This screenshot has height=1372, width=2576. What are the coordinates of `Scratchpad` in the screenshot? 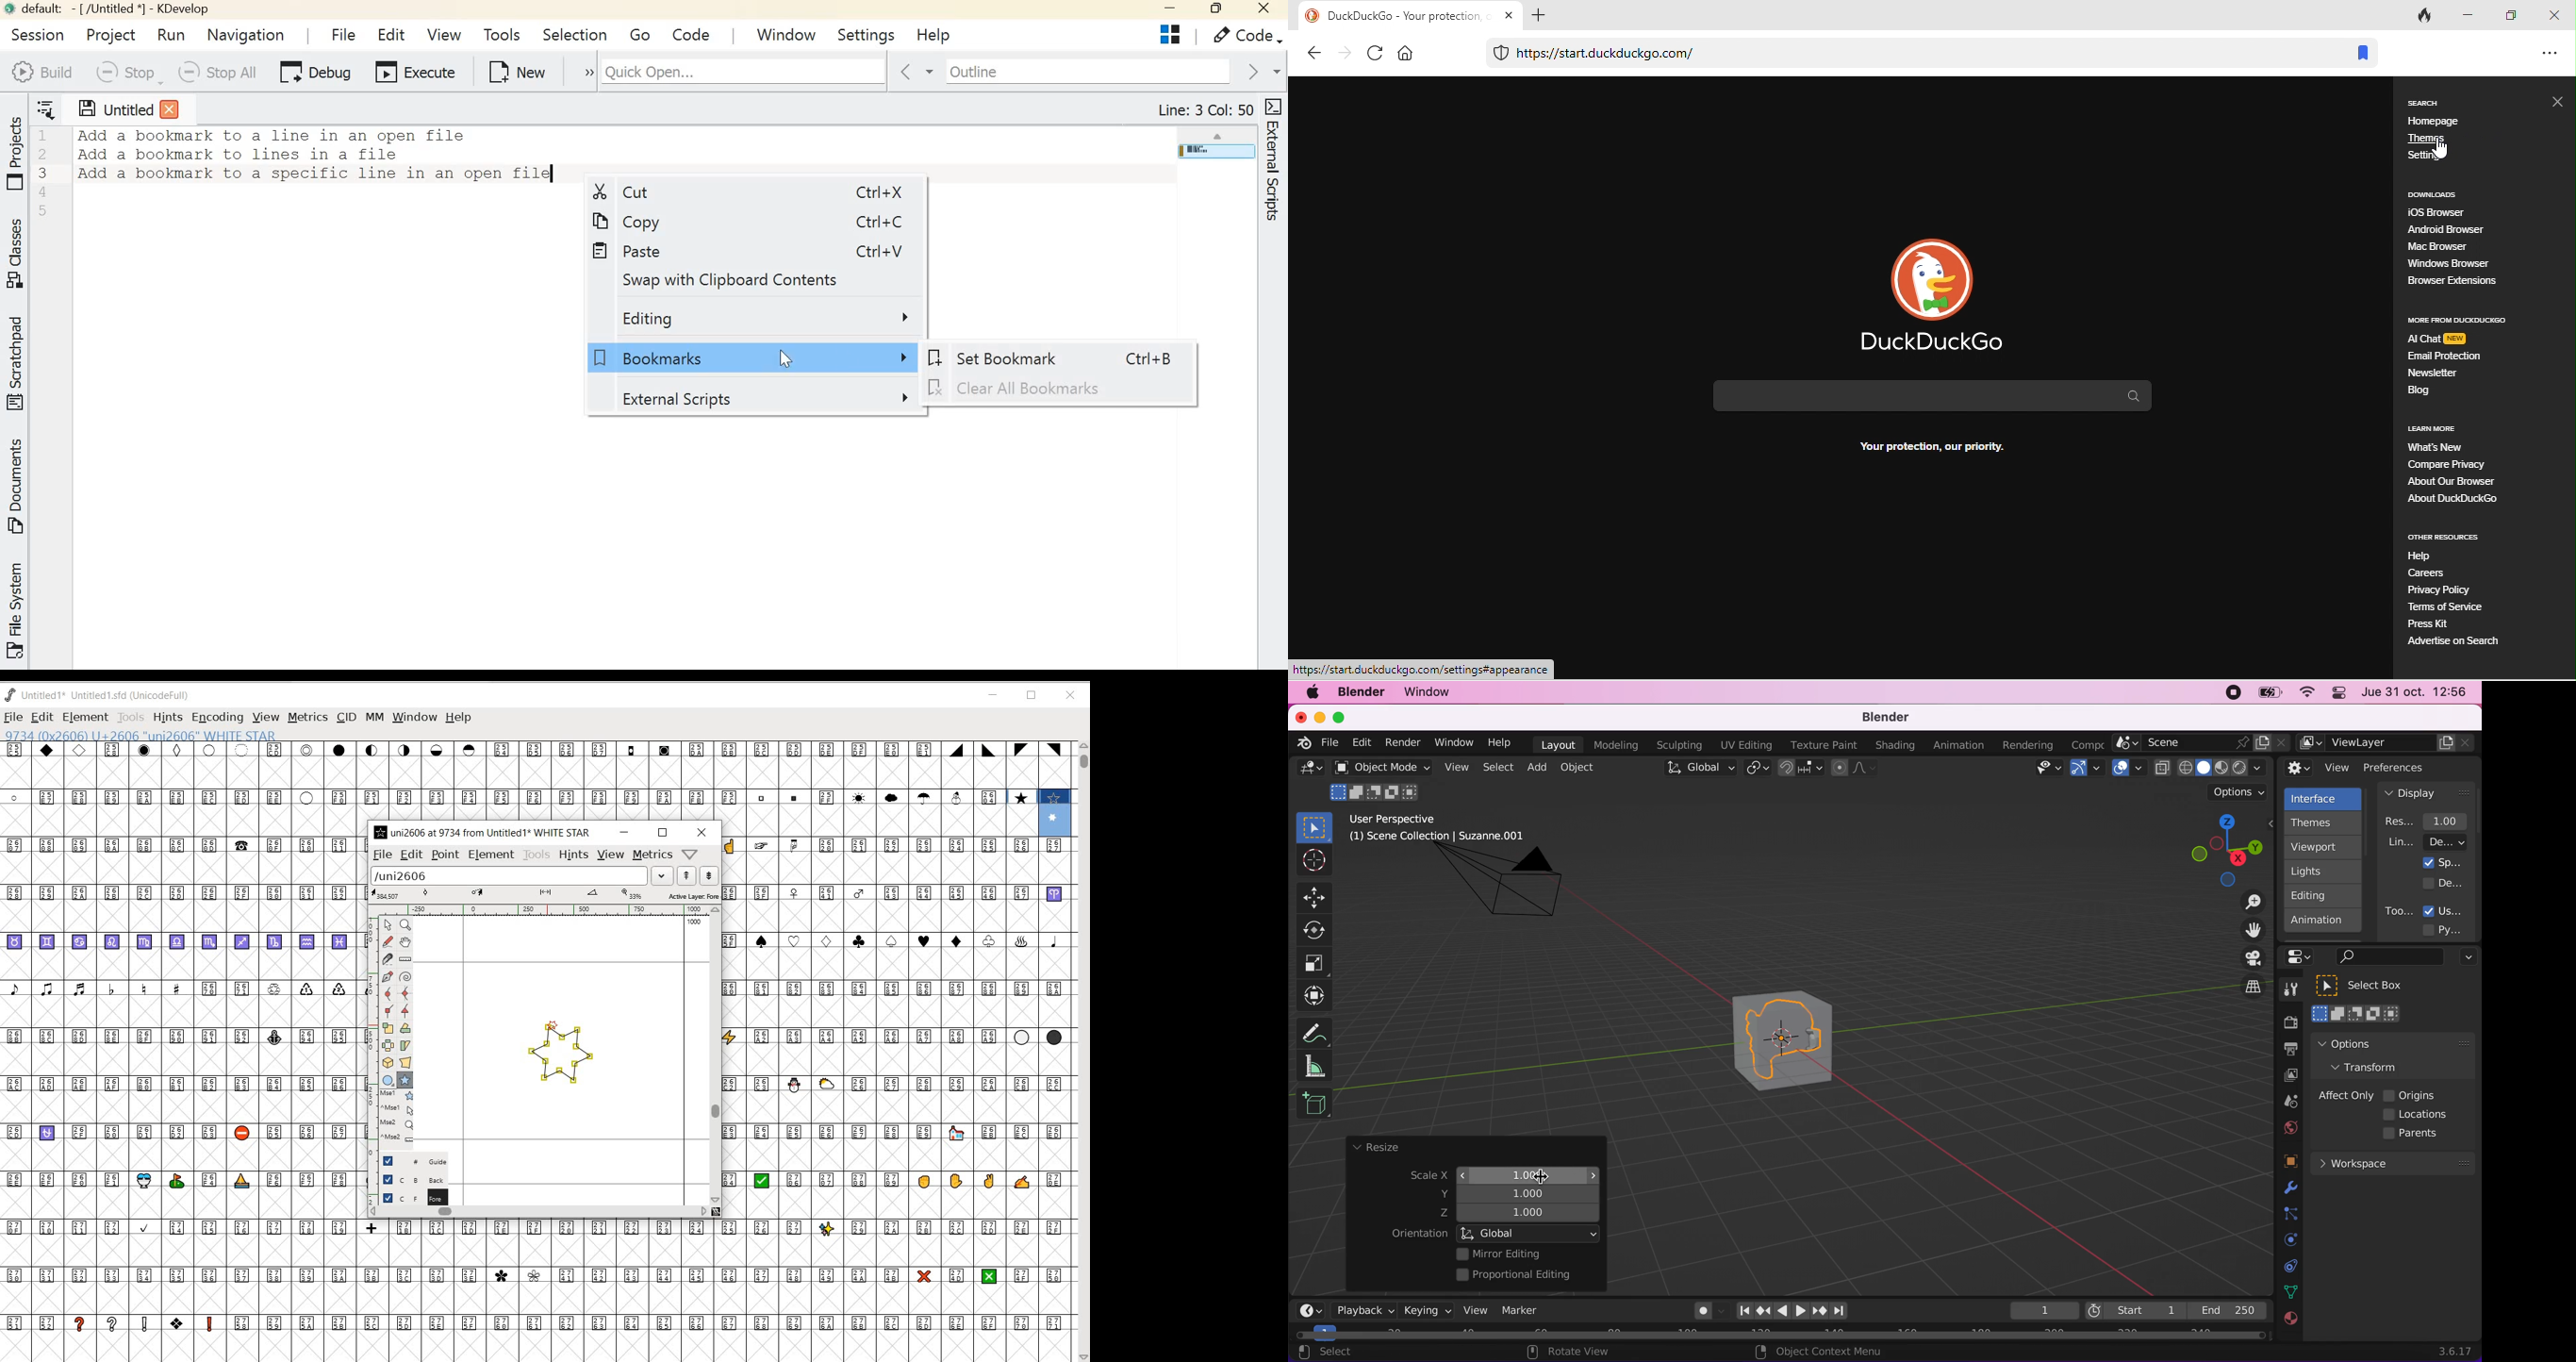 It's located at (17, 364).